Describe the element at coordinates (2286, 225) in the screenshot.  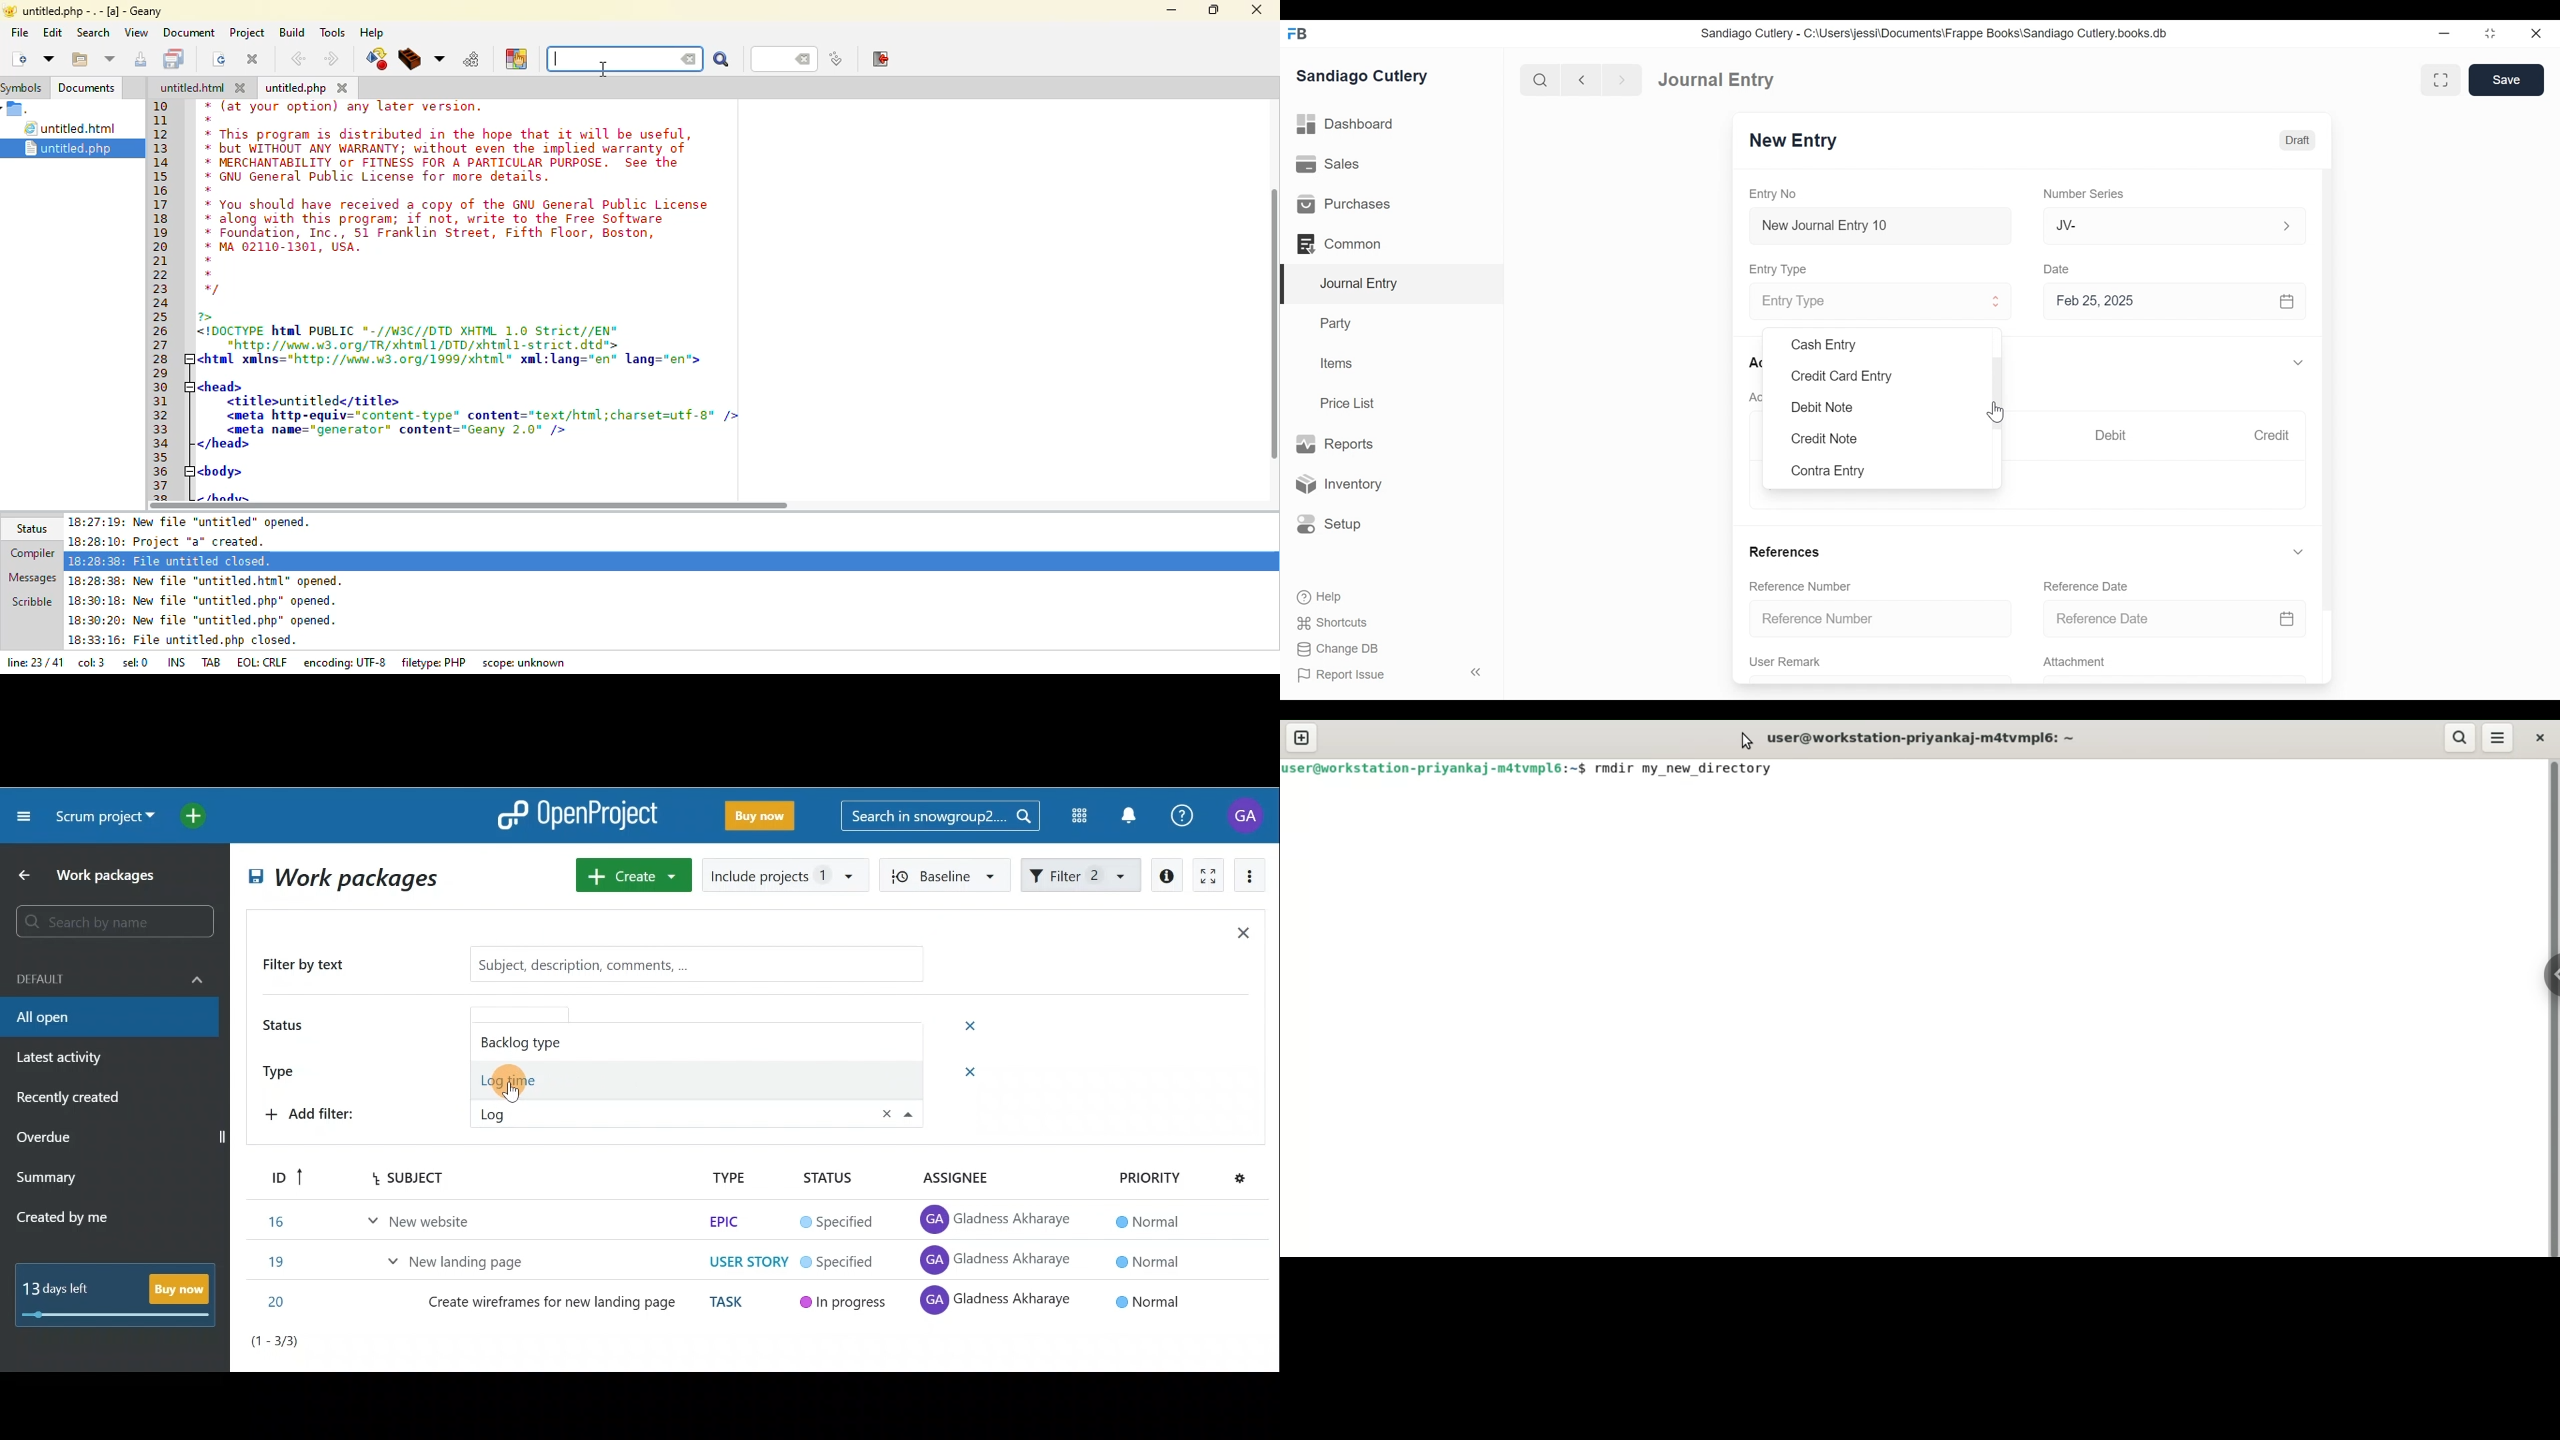
I see `Expand` at that location.